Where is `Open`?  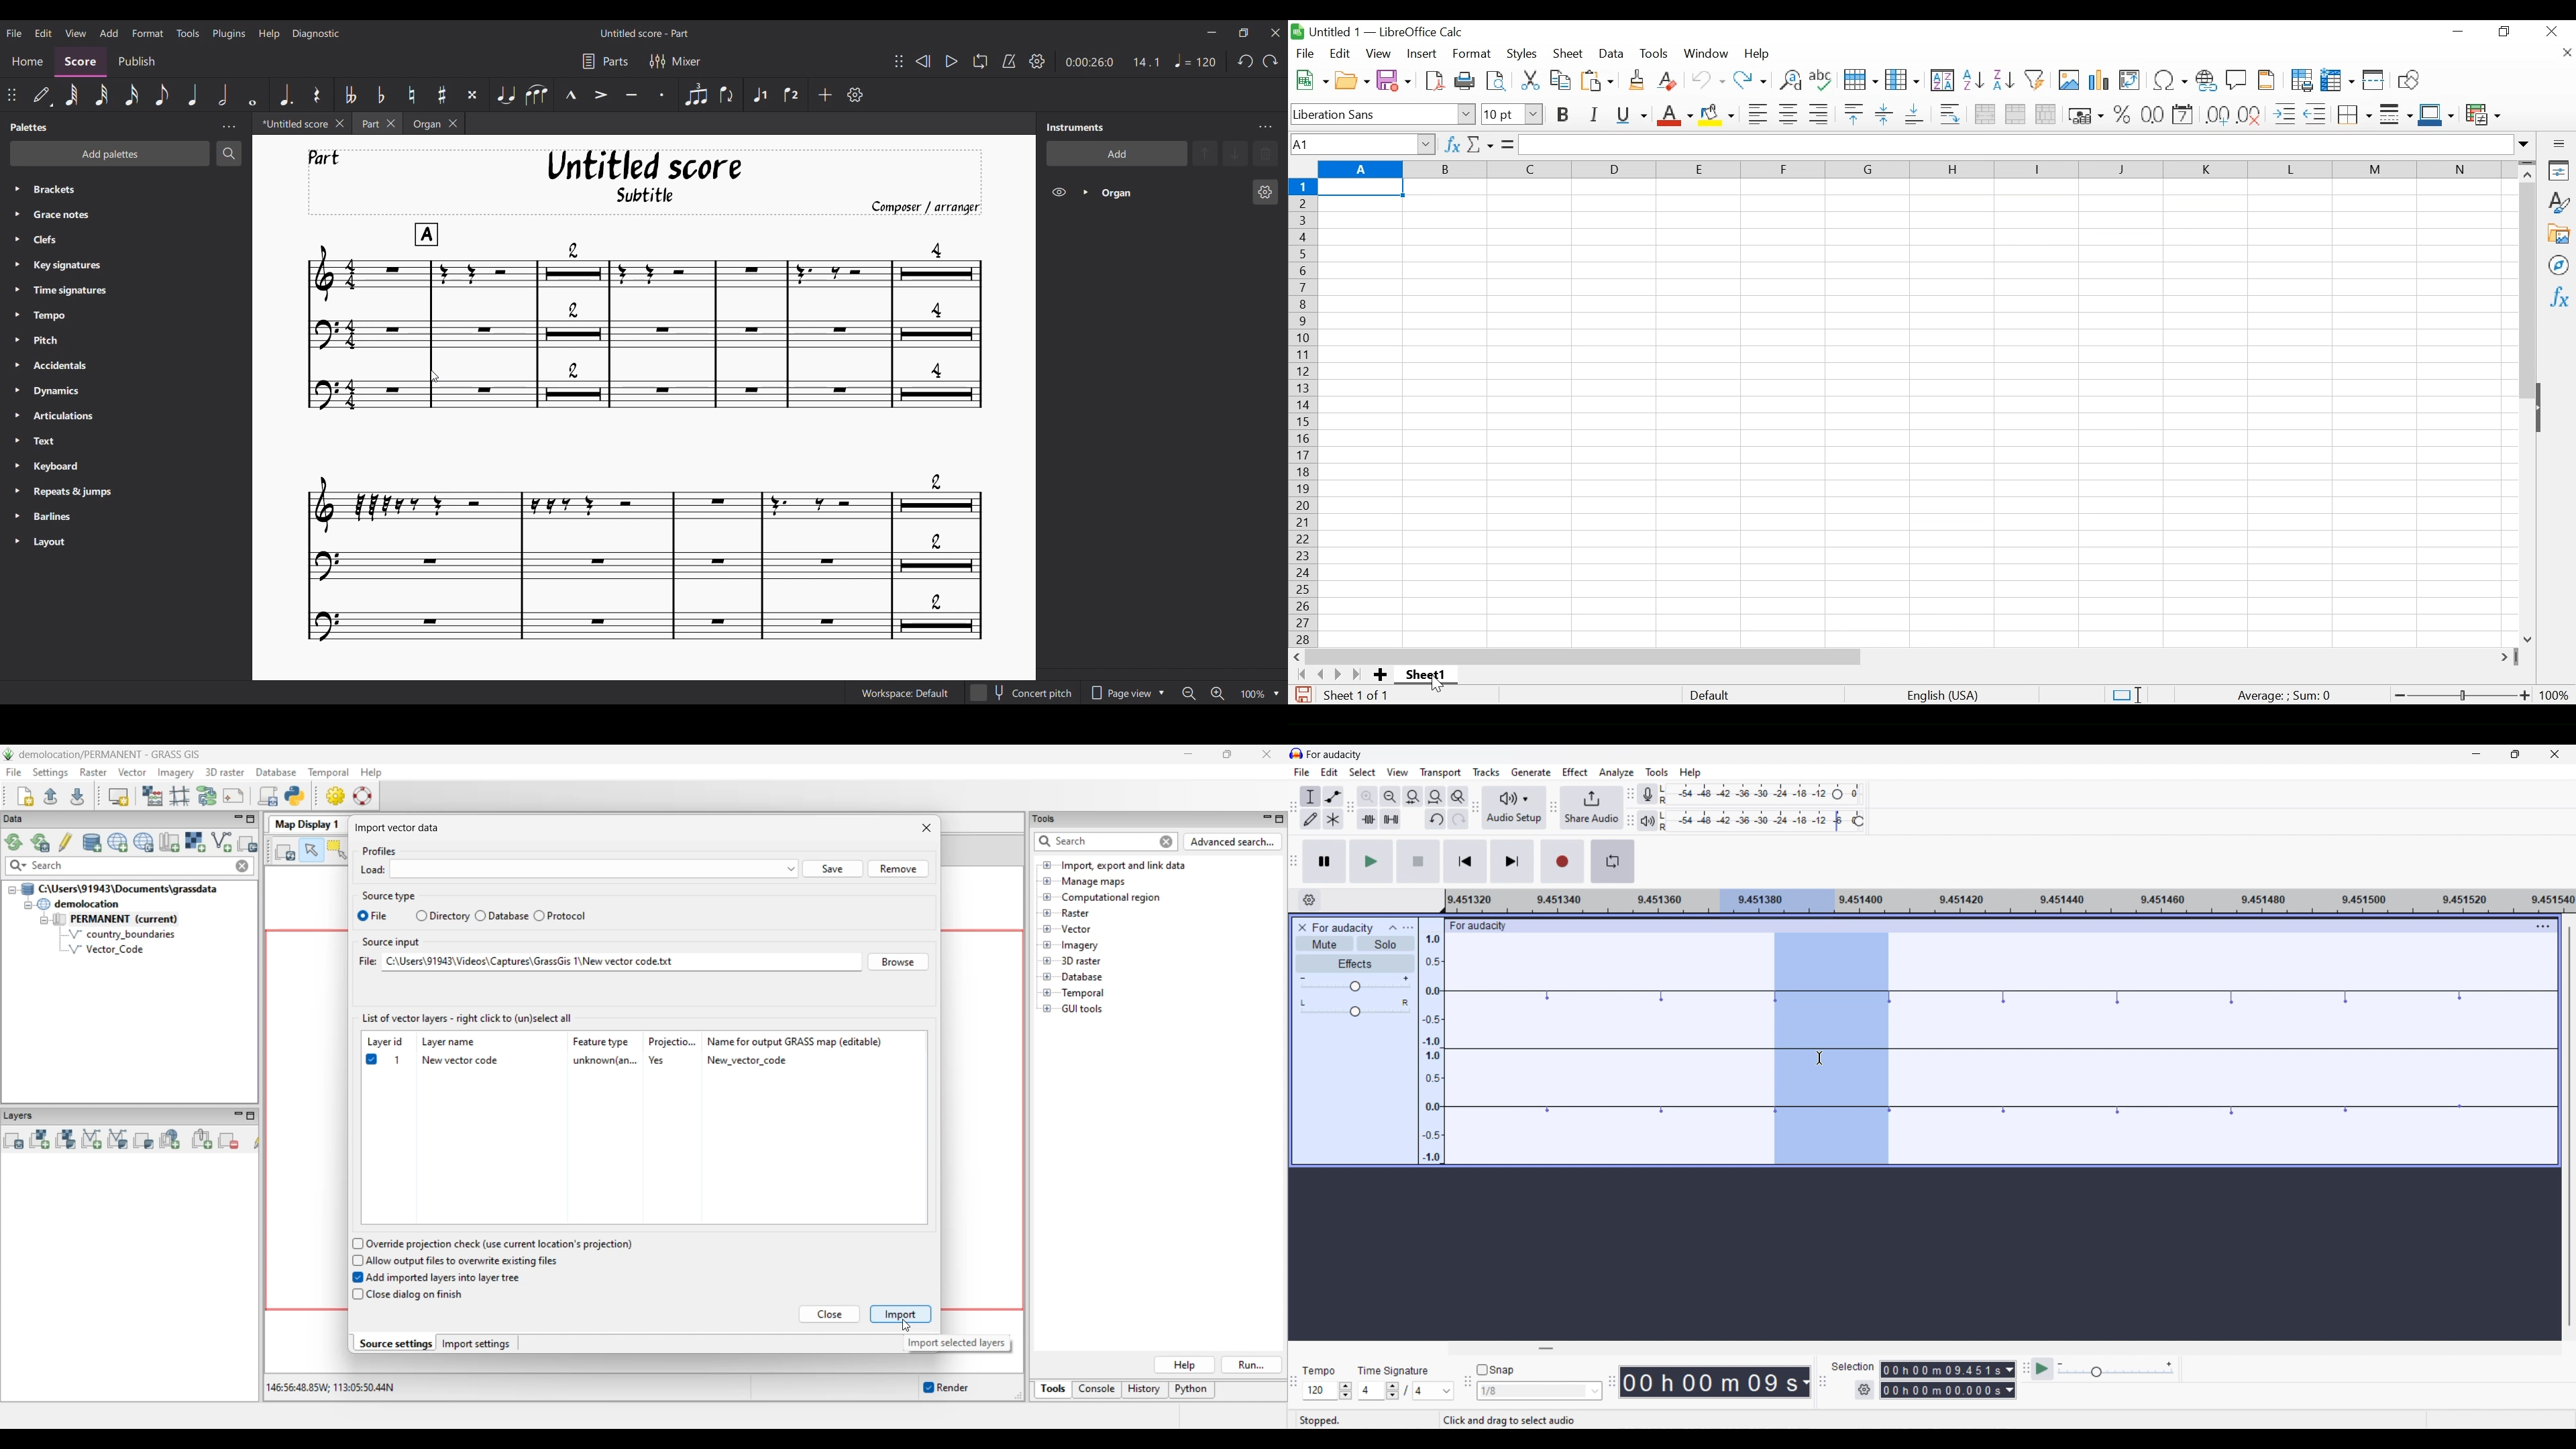
Open is located at coordinates (1353, 80).